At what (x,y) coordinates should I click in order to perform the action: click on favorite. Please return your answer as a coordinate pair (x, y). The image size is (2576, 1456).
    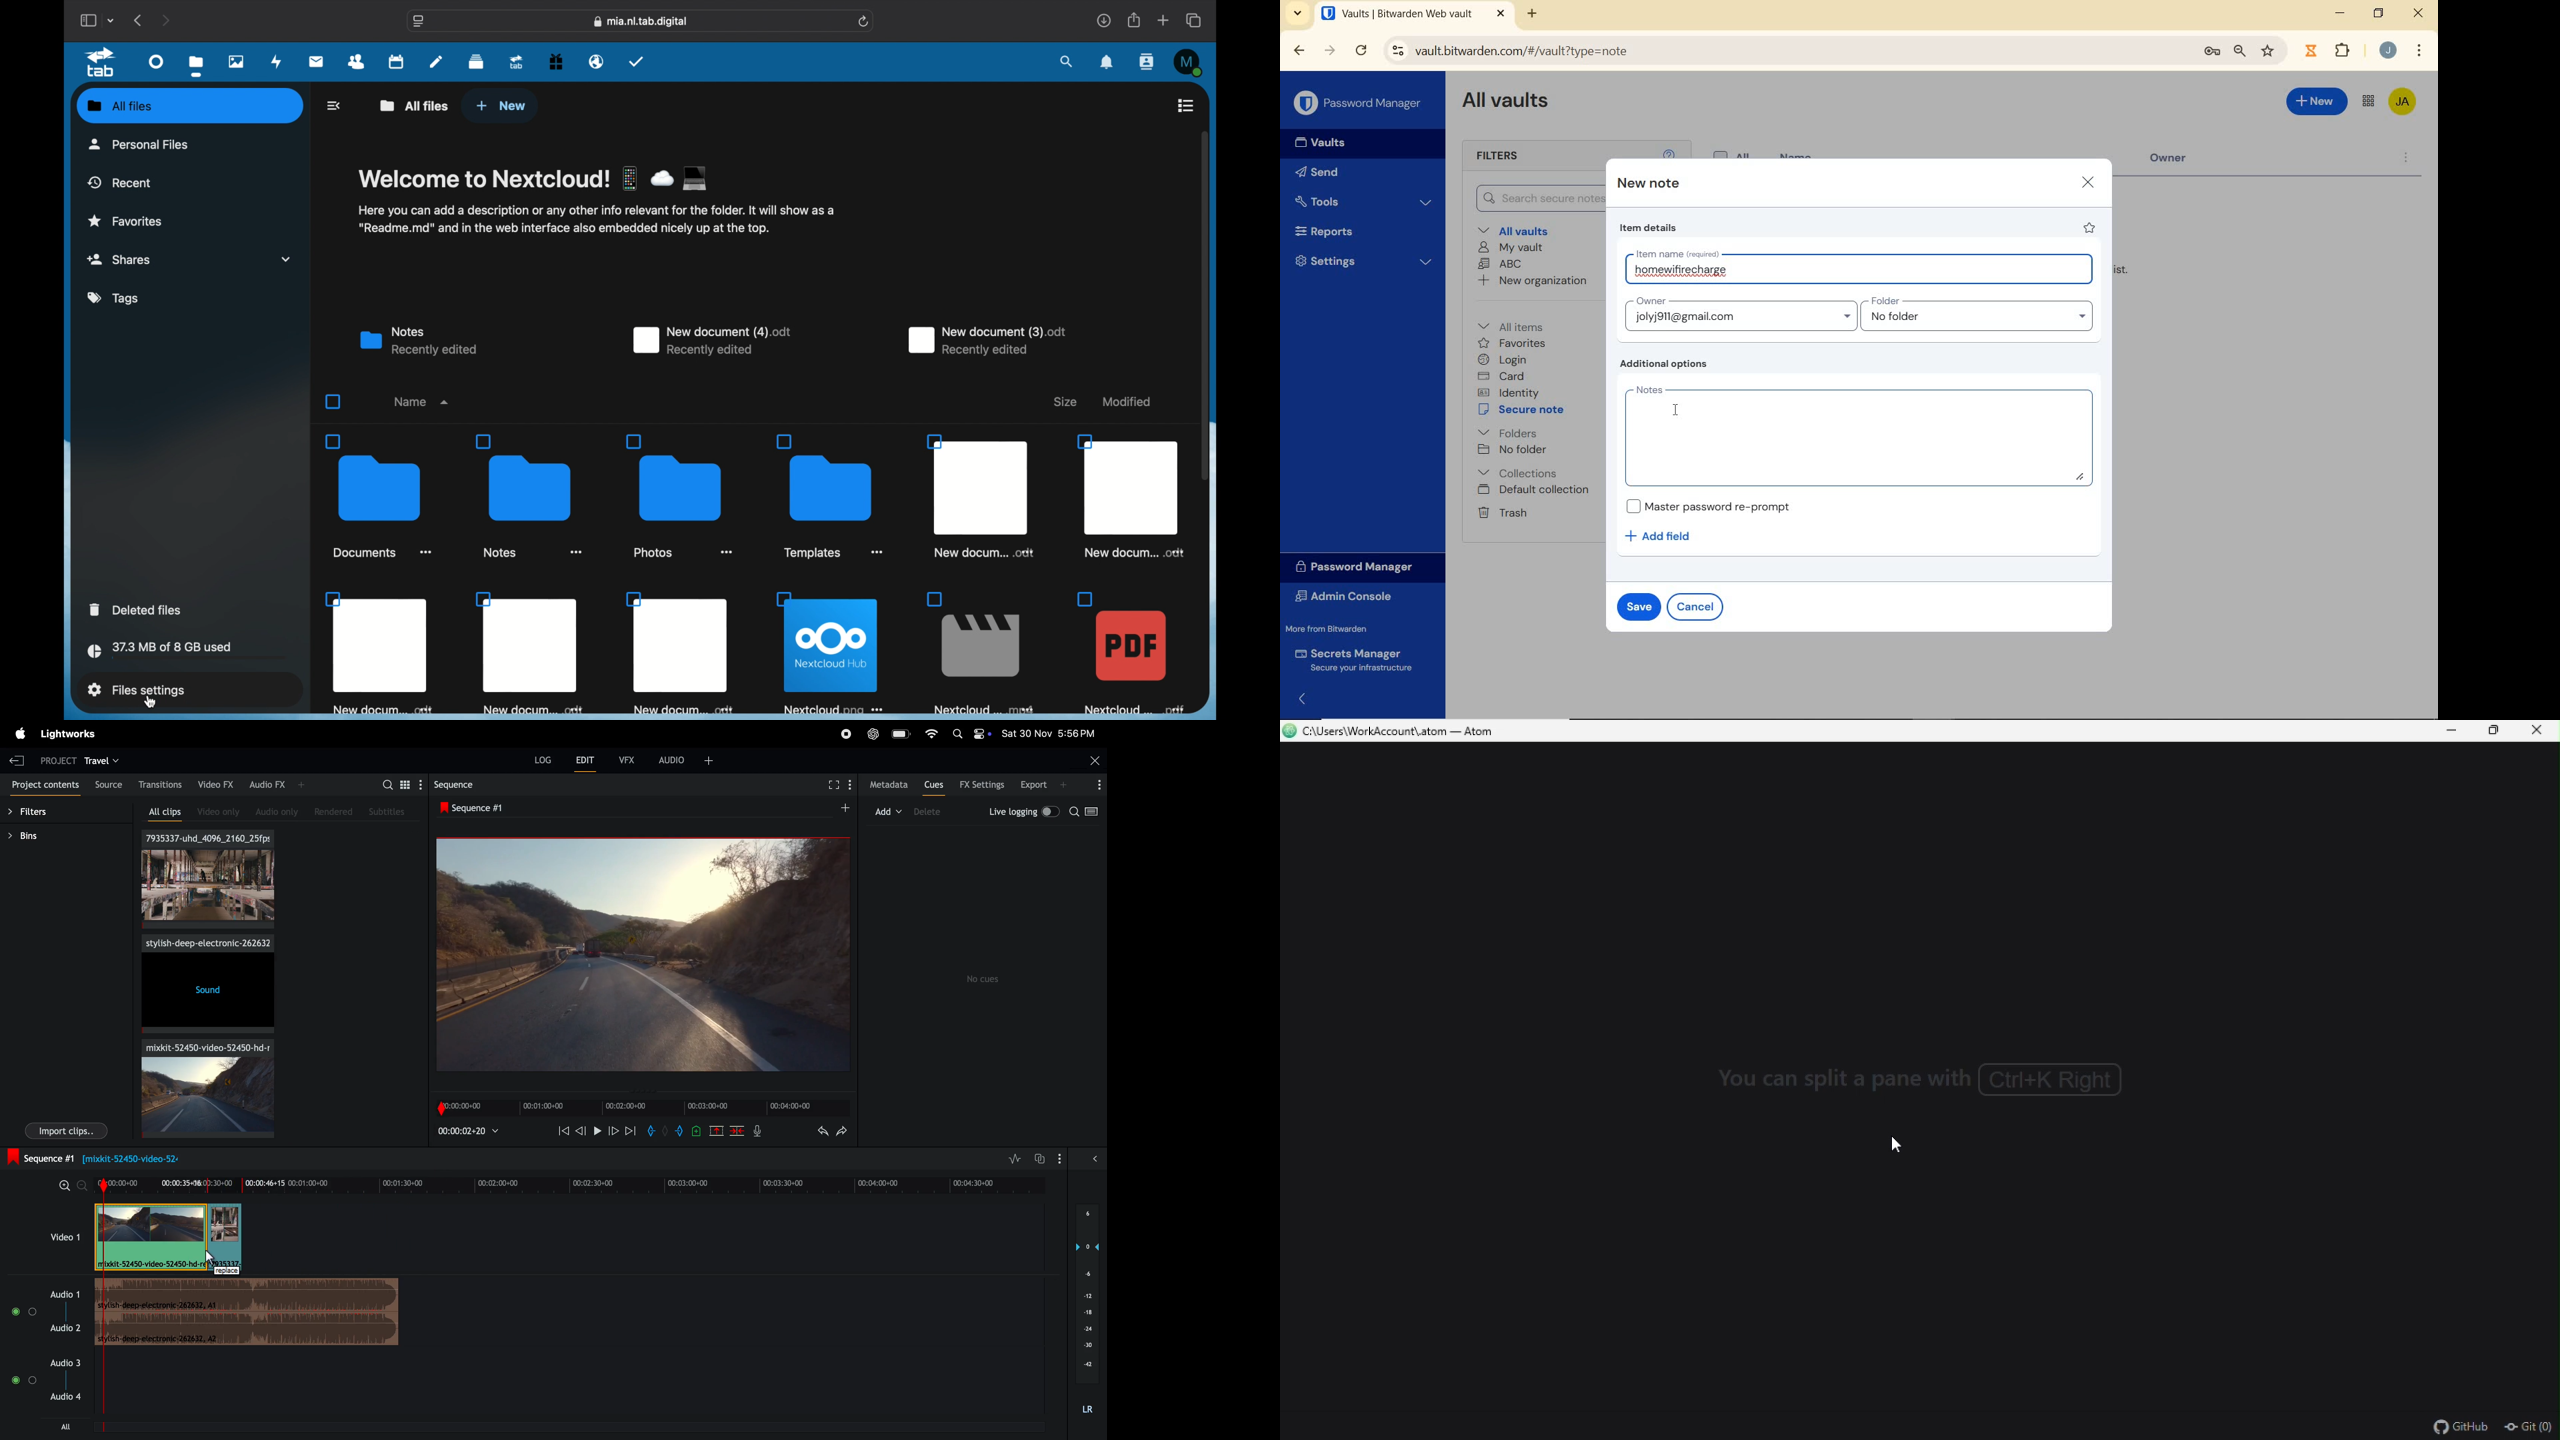
    Looking at the image, I should click on (2091, 228).